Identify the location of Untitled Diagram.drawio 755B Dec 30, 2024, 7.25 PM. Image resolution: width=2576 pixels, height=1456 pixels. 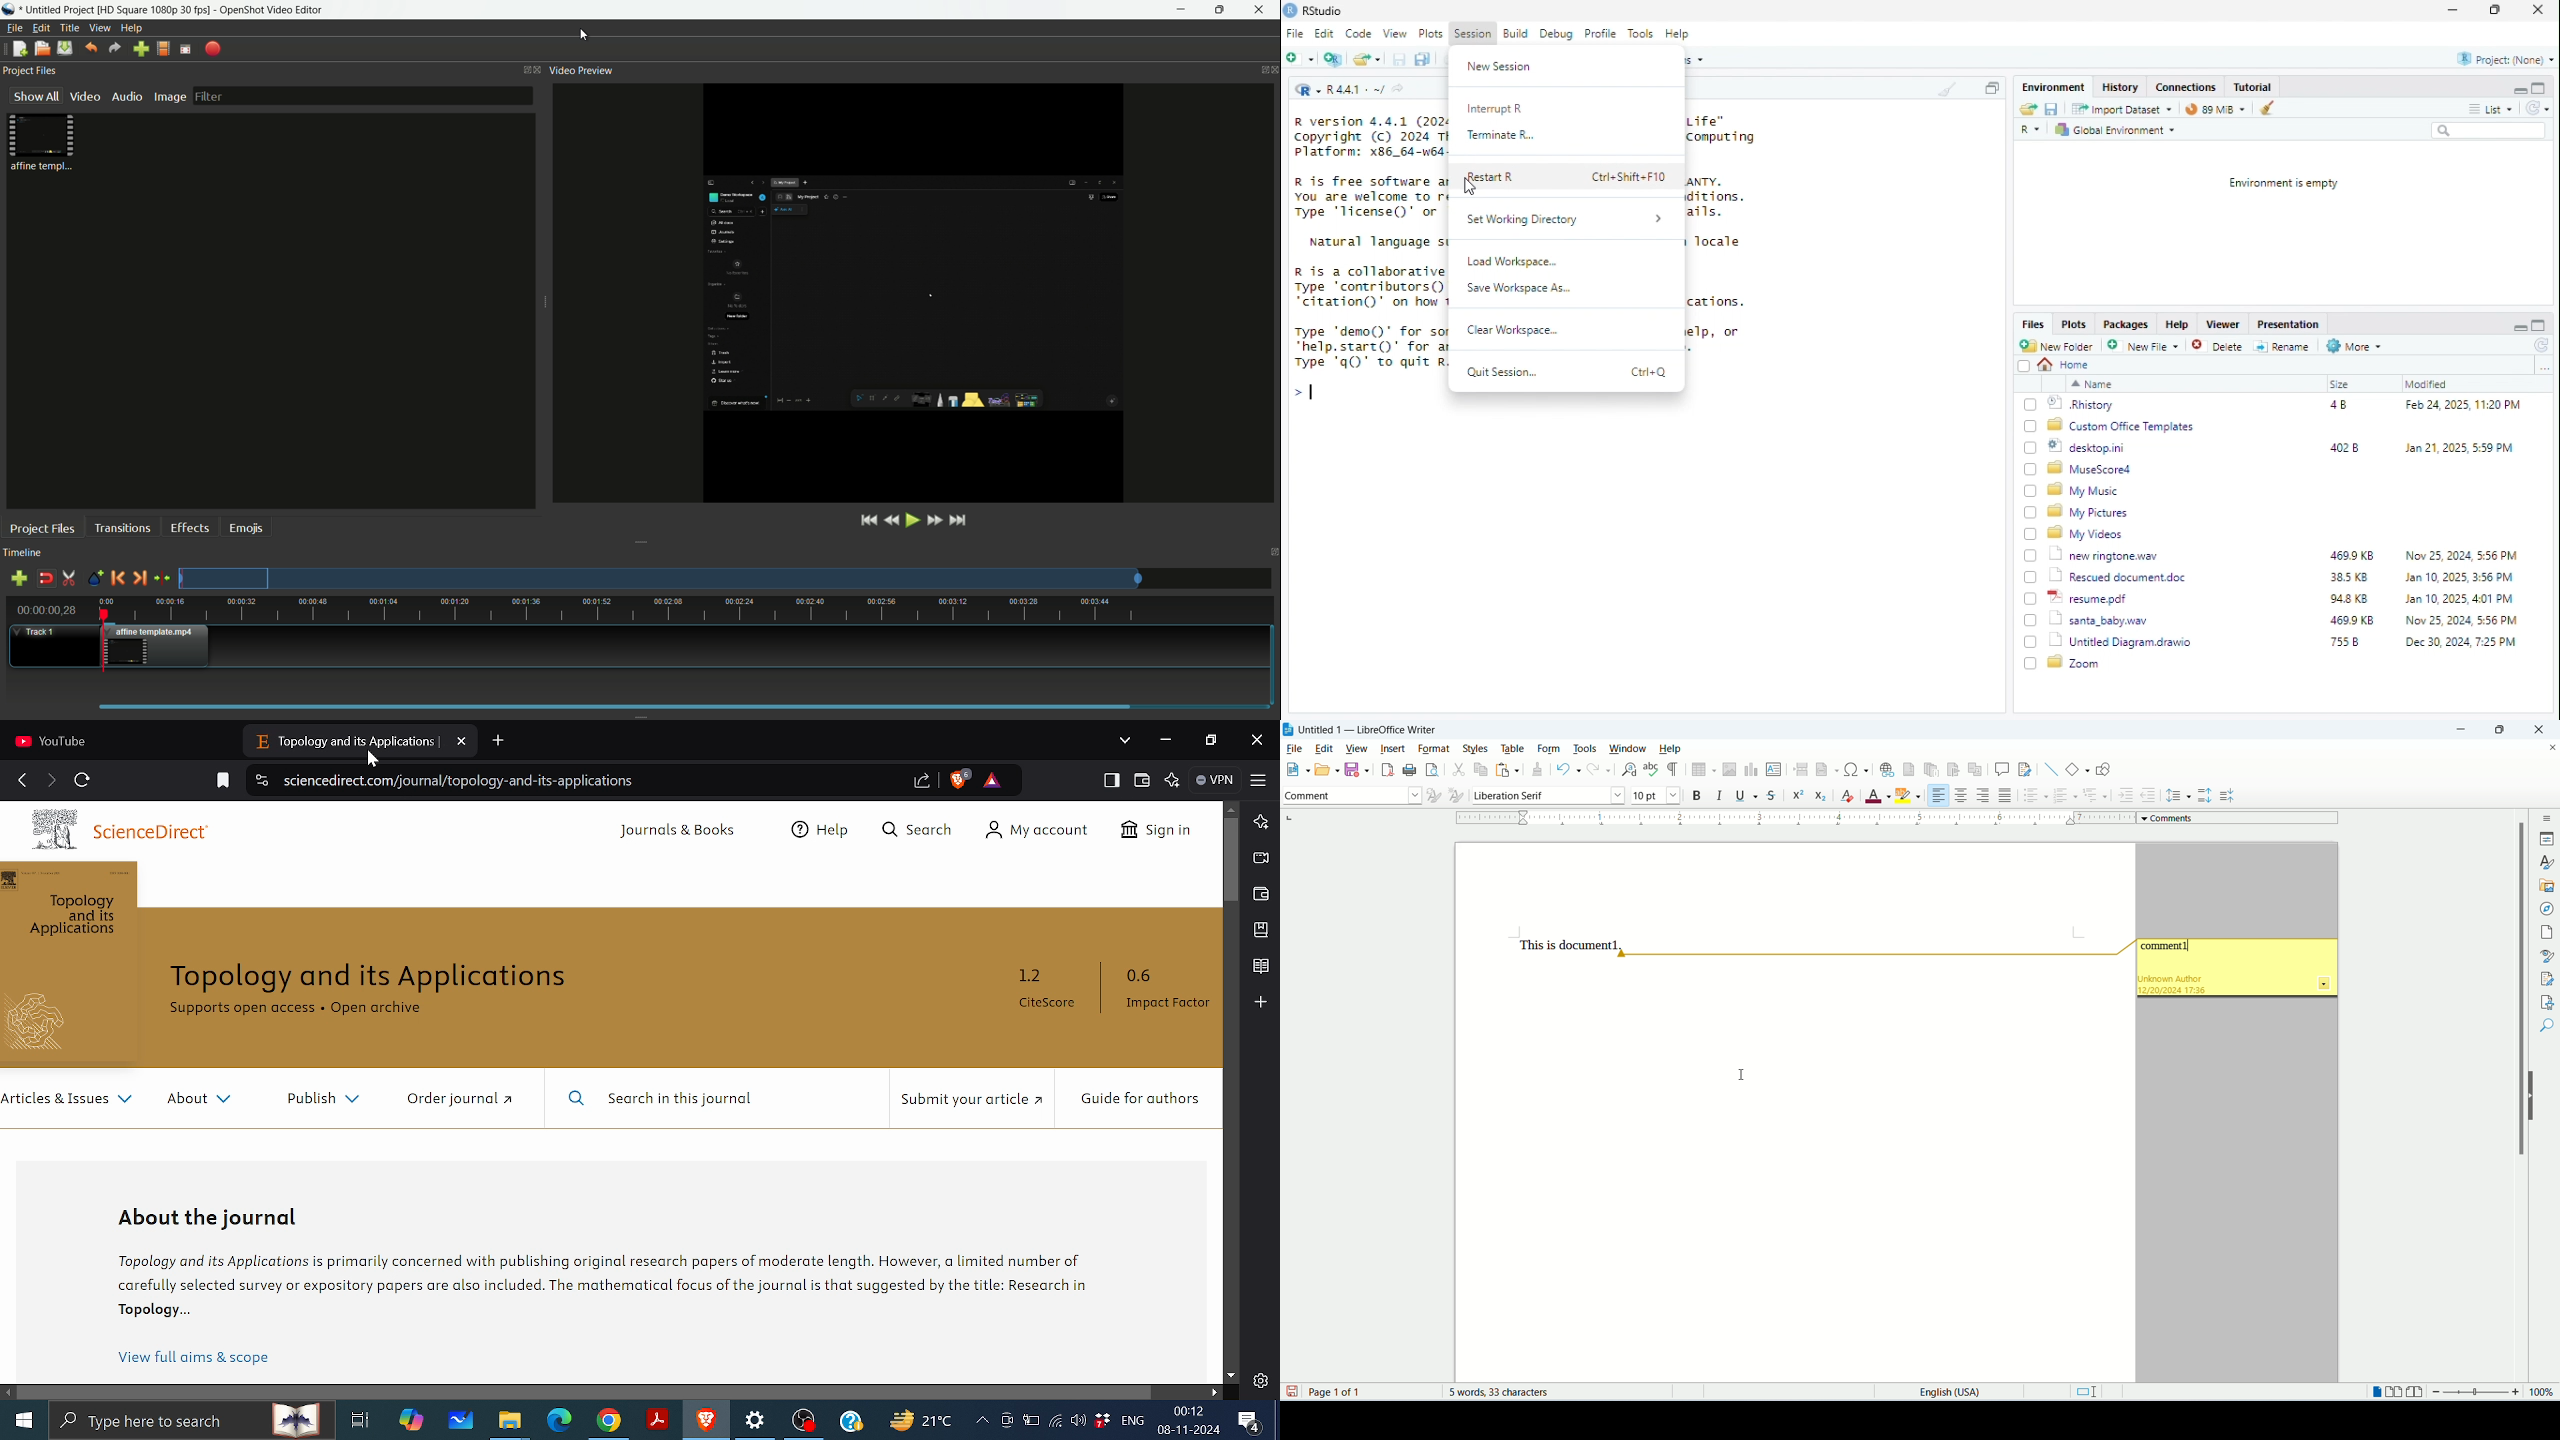
(2285, 642).